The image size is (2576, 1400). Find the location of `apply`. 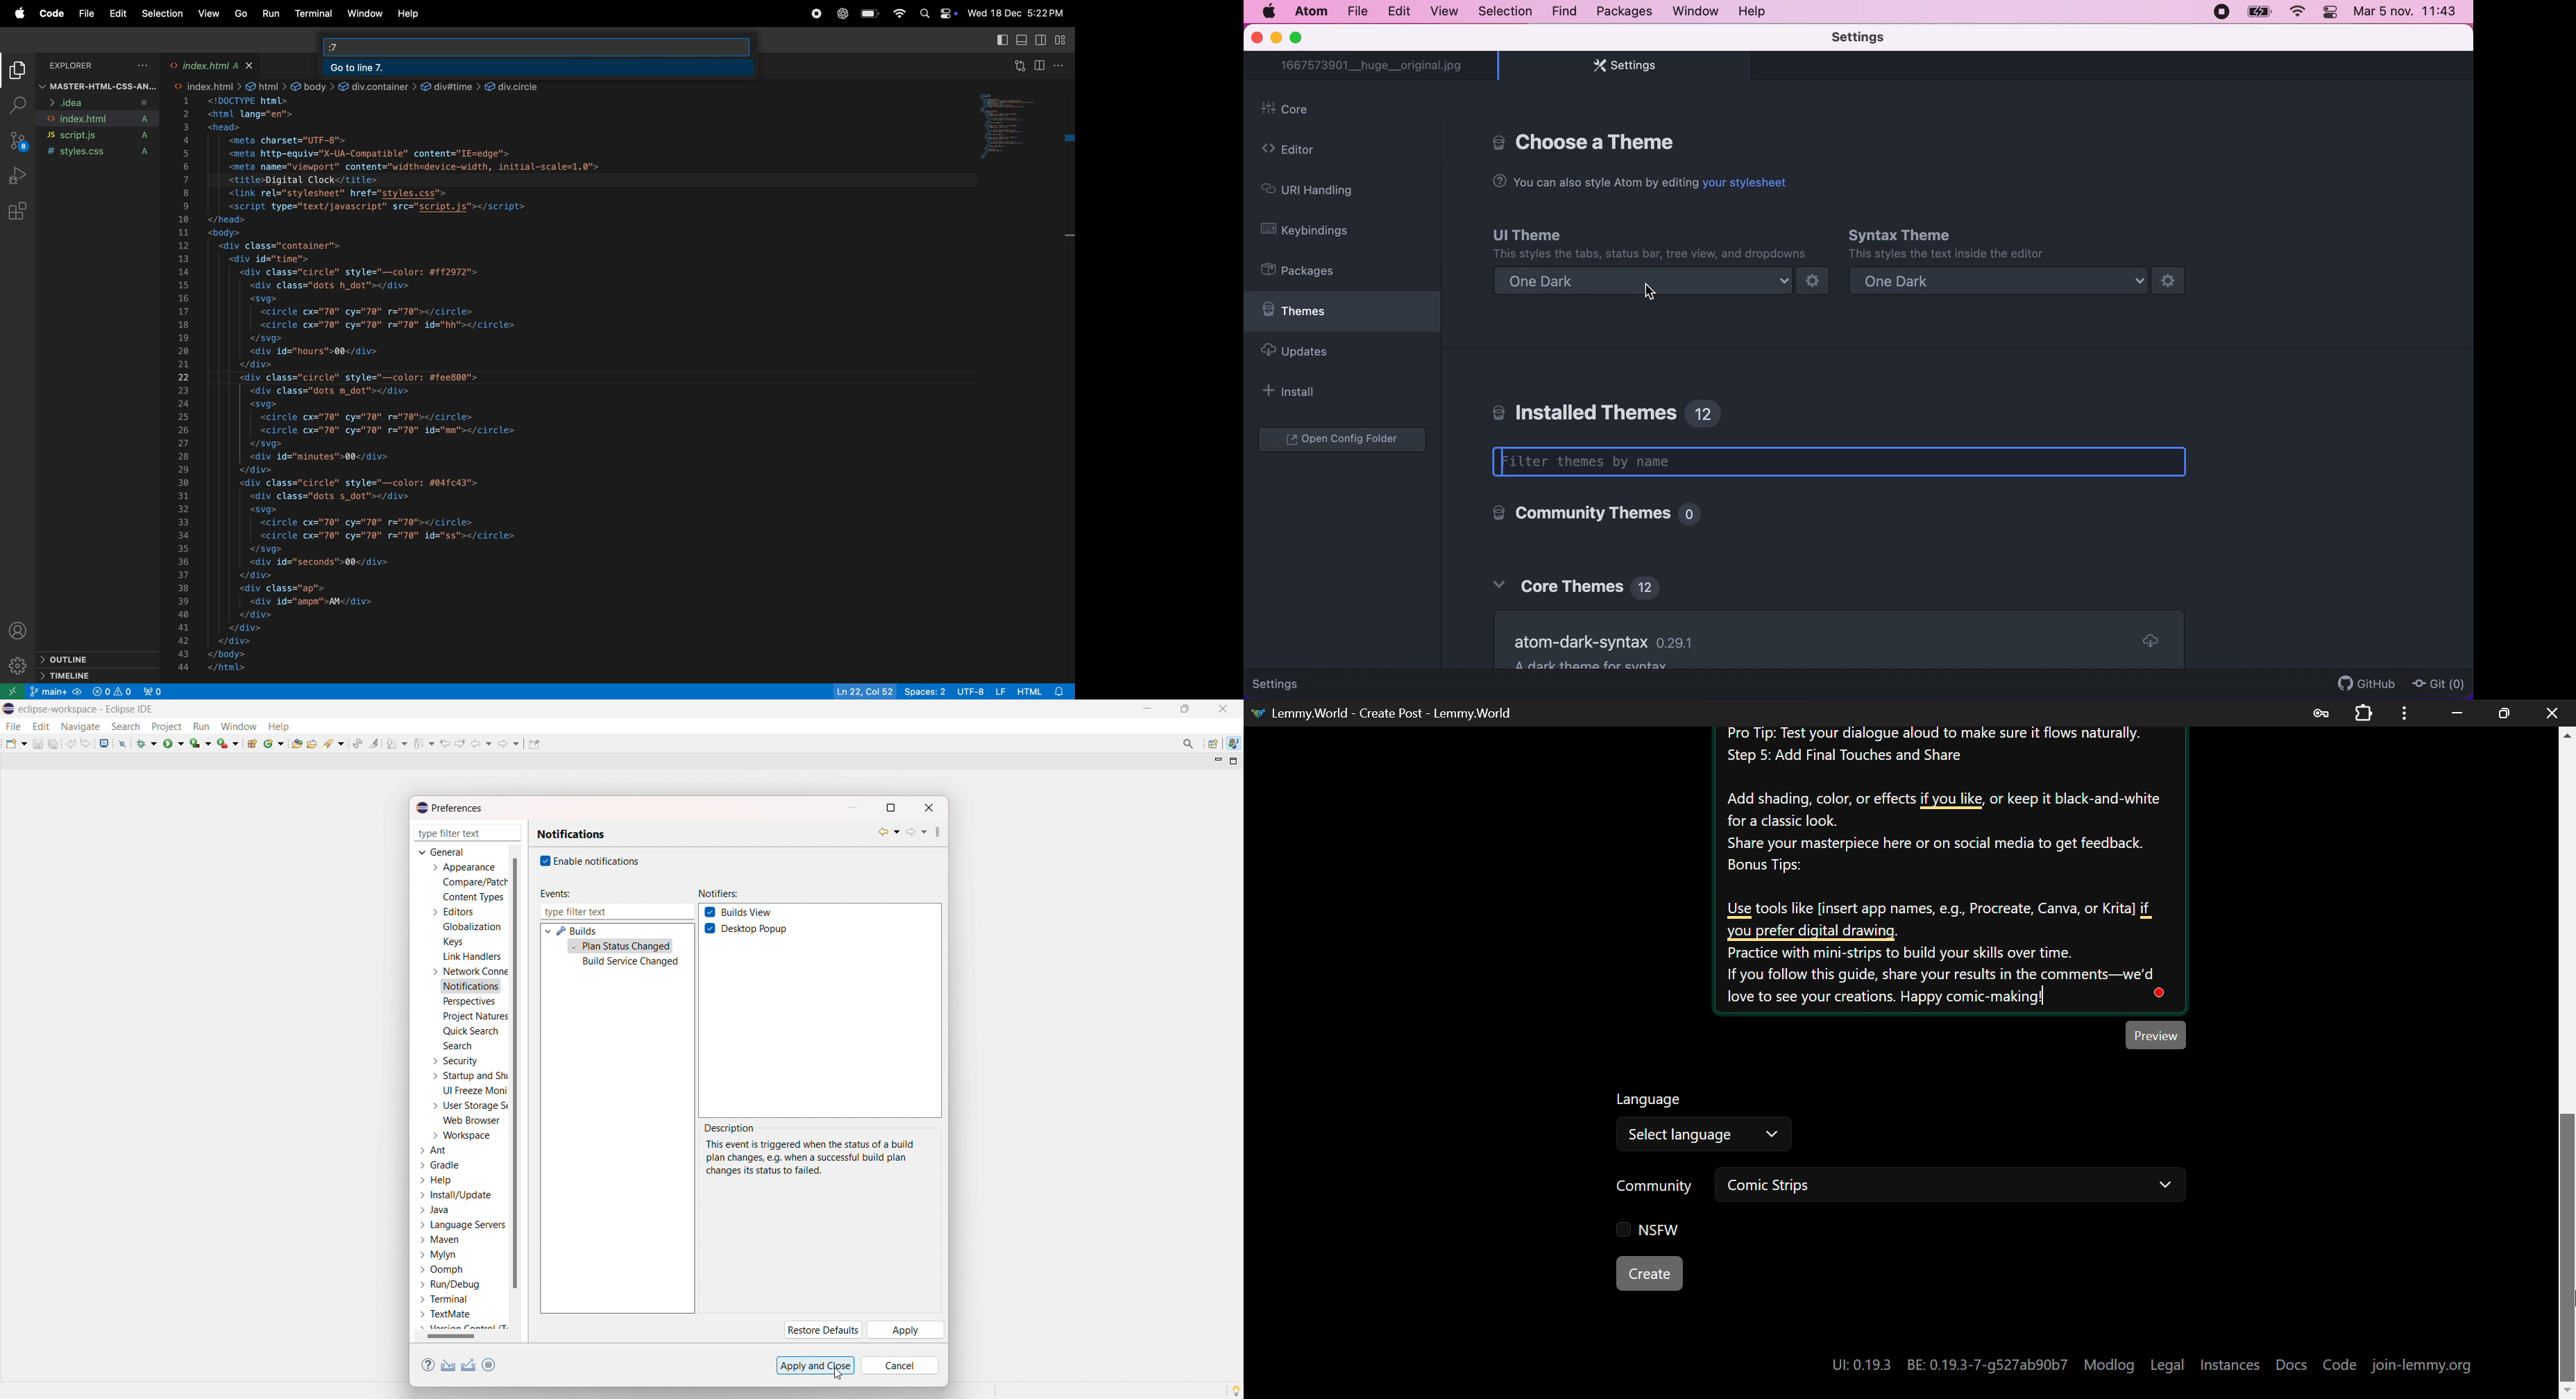

apply is located at coordinates (905, 1330).